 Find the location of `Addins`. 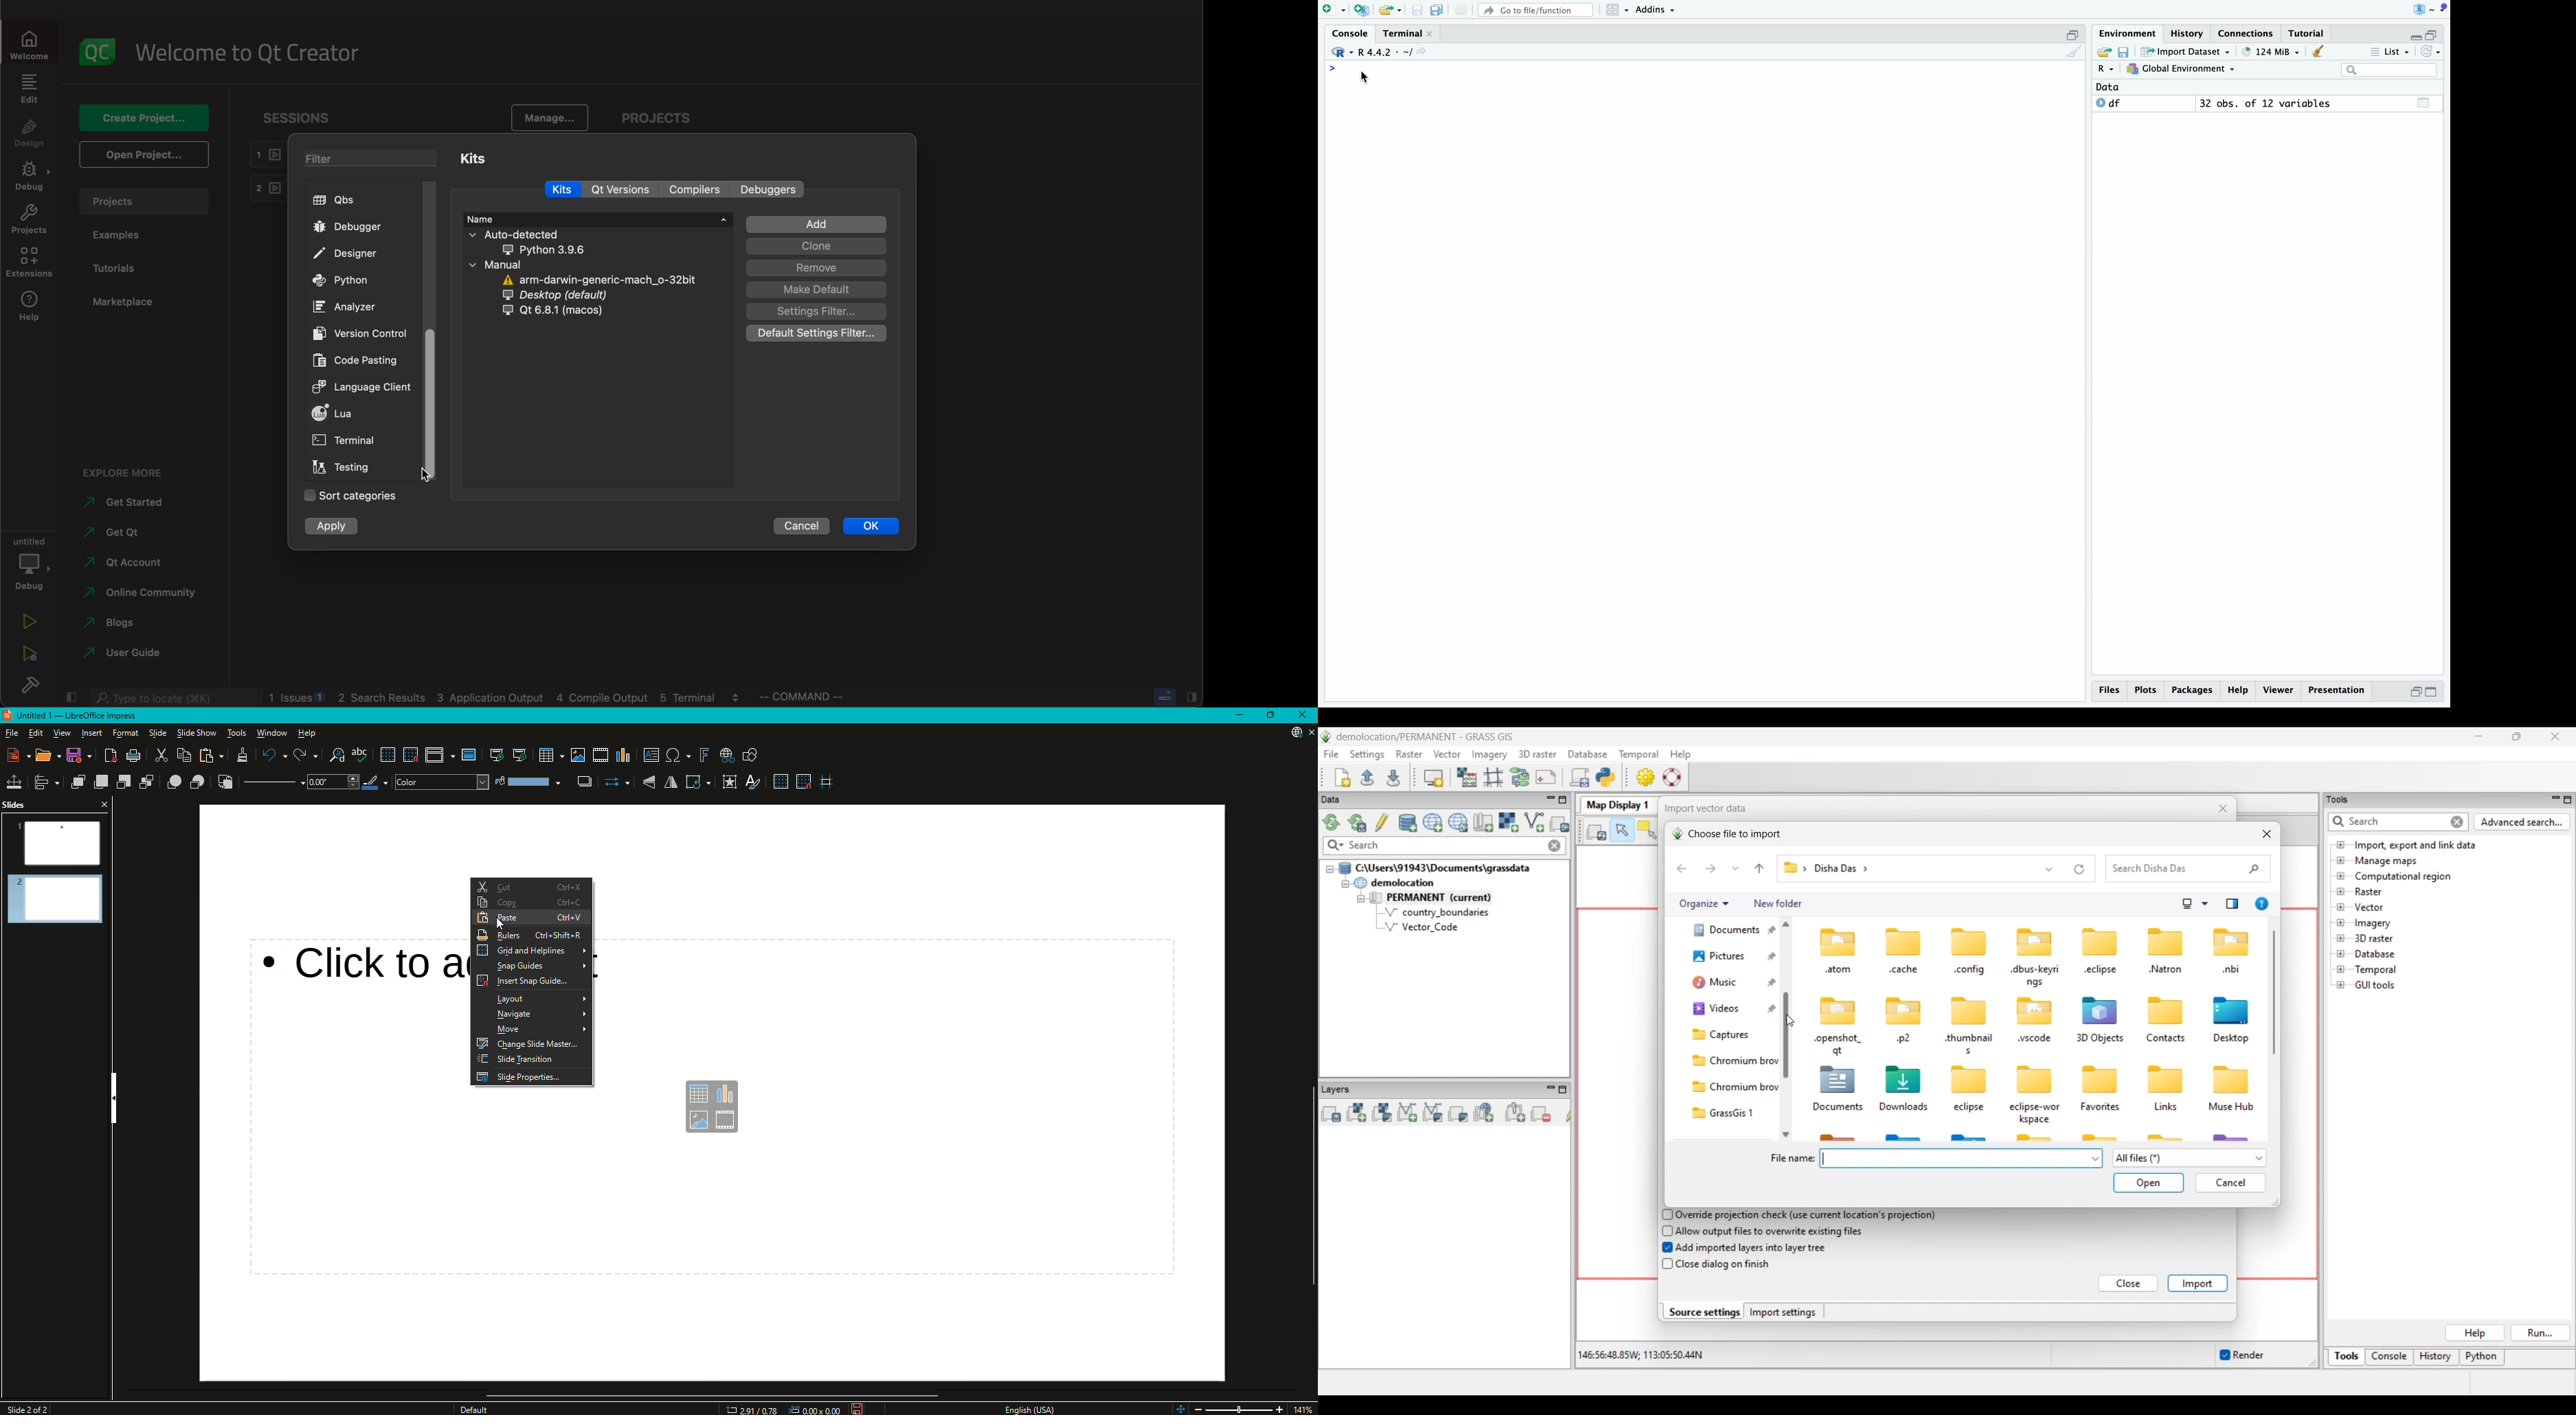

Addins is located at coordinates (1655, 10).